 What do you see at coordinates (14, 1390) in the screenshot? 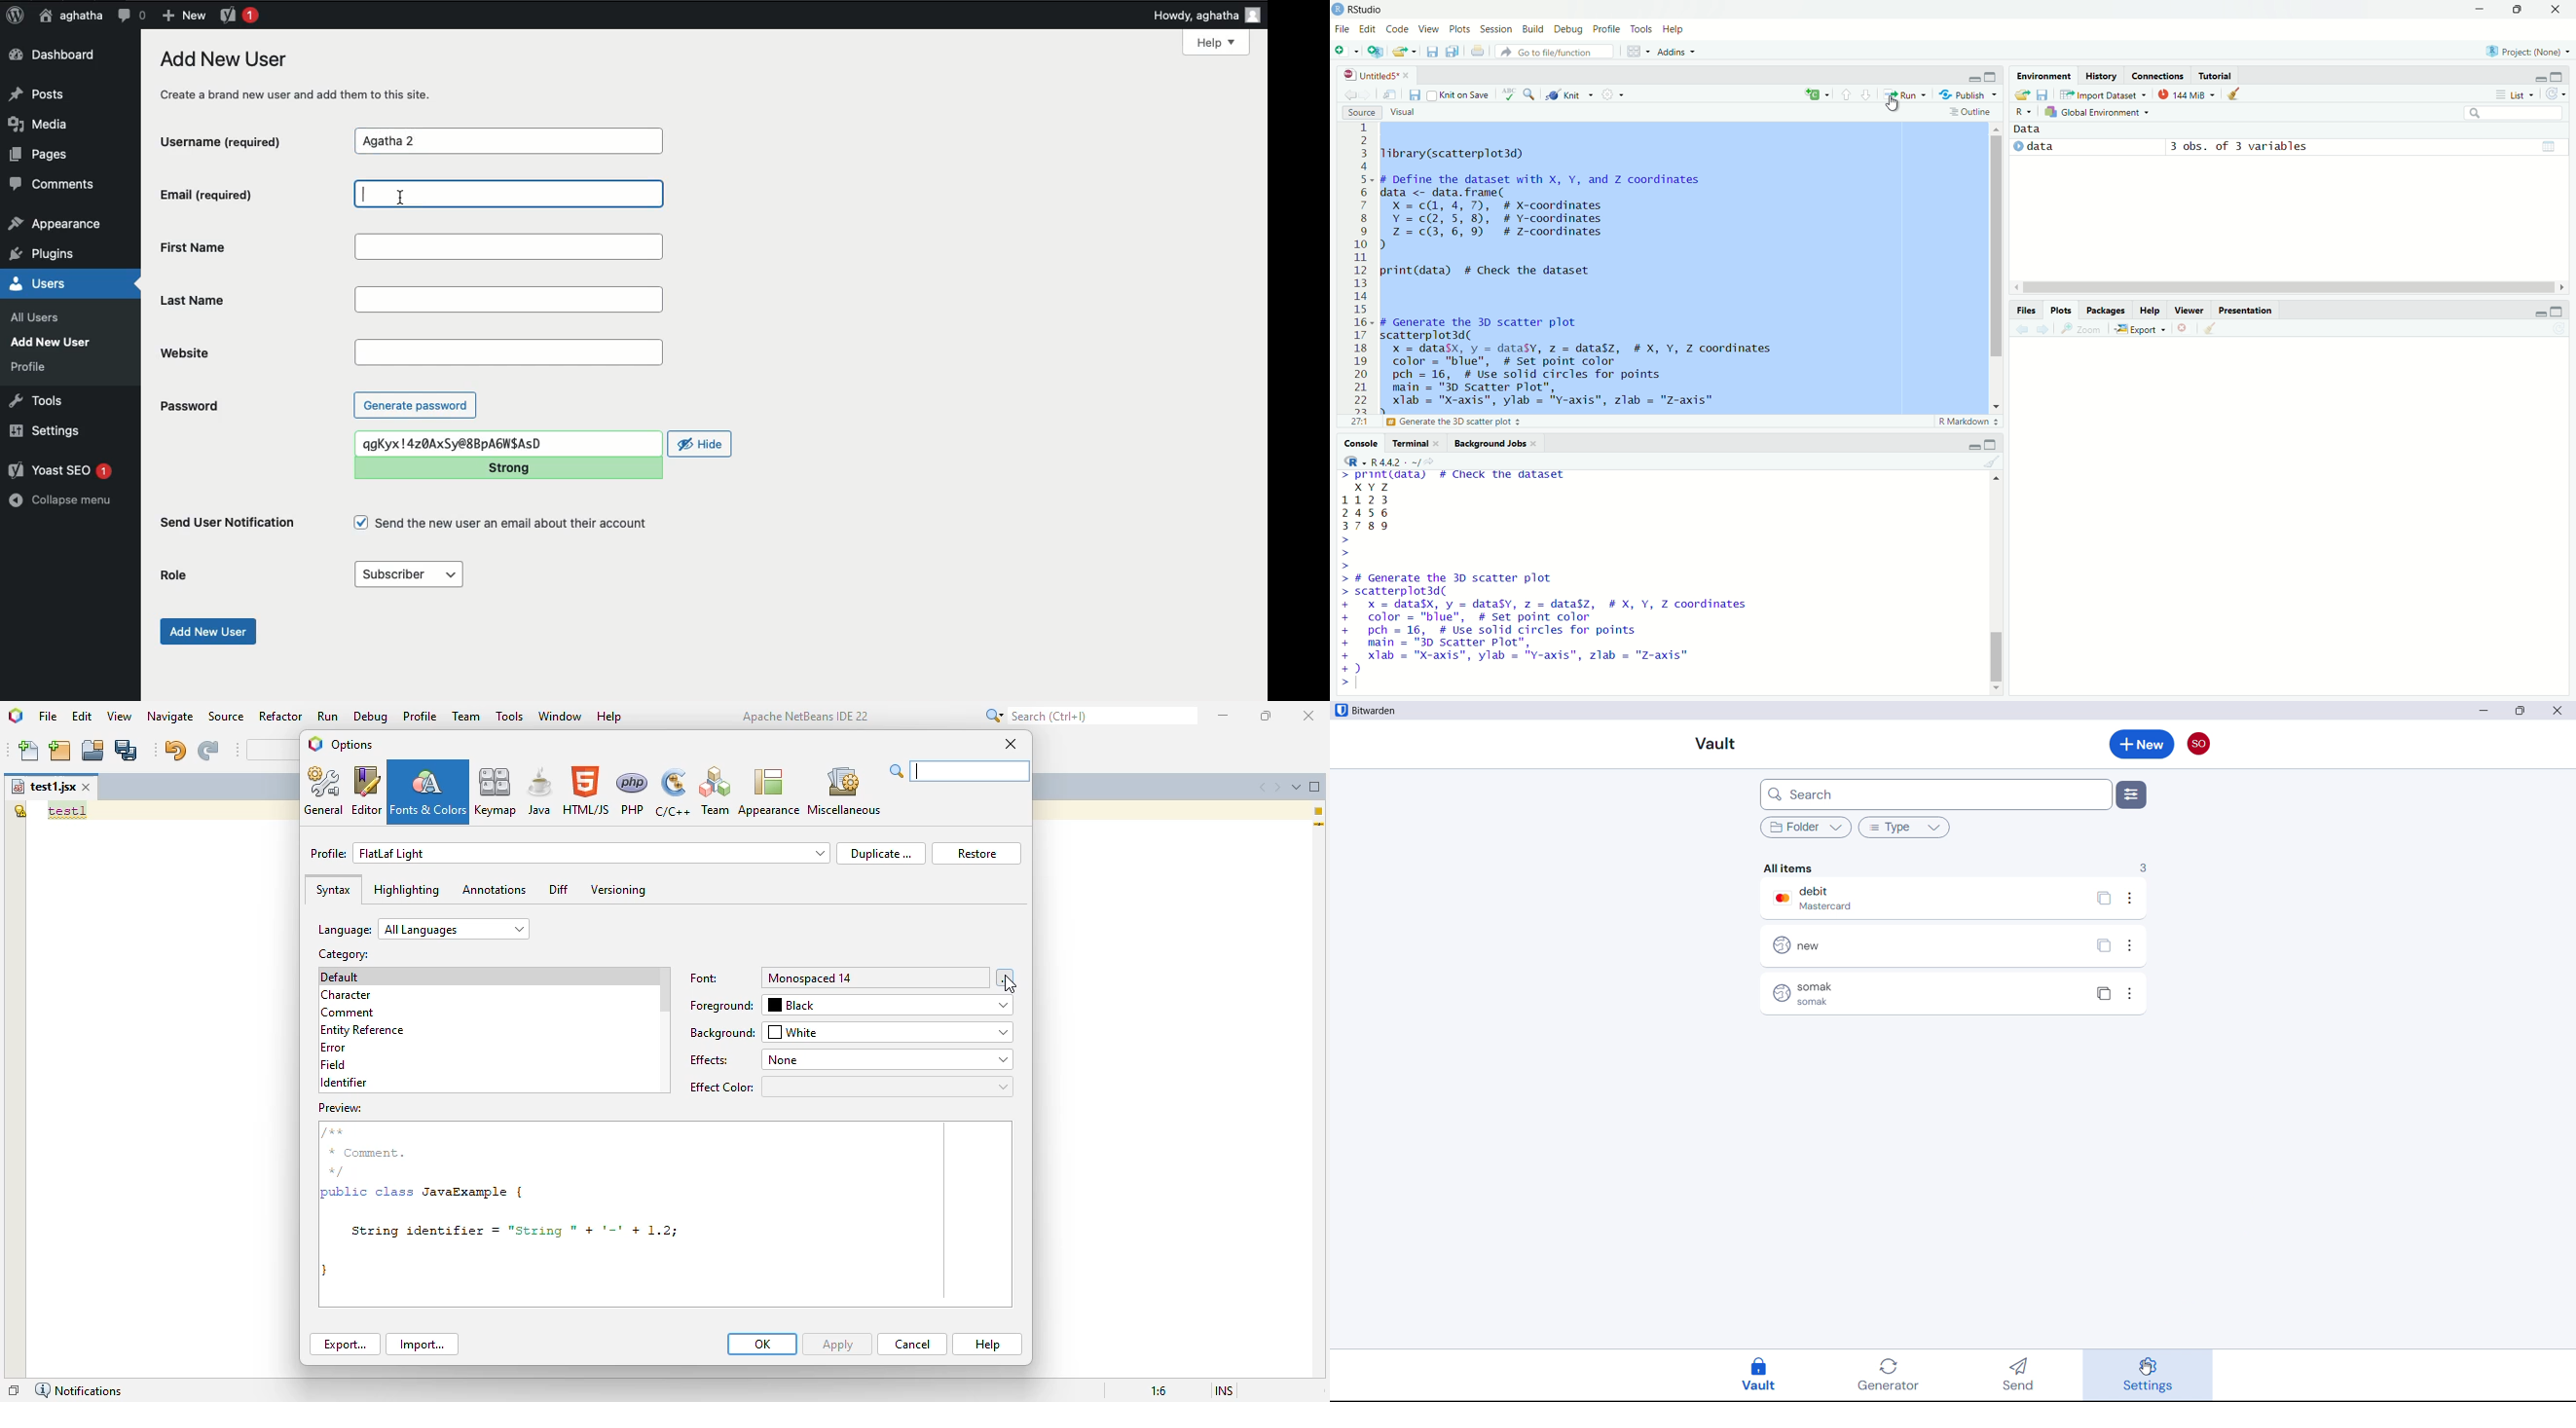
I see `restore window group` at bounding box center [14, 1390].